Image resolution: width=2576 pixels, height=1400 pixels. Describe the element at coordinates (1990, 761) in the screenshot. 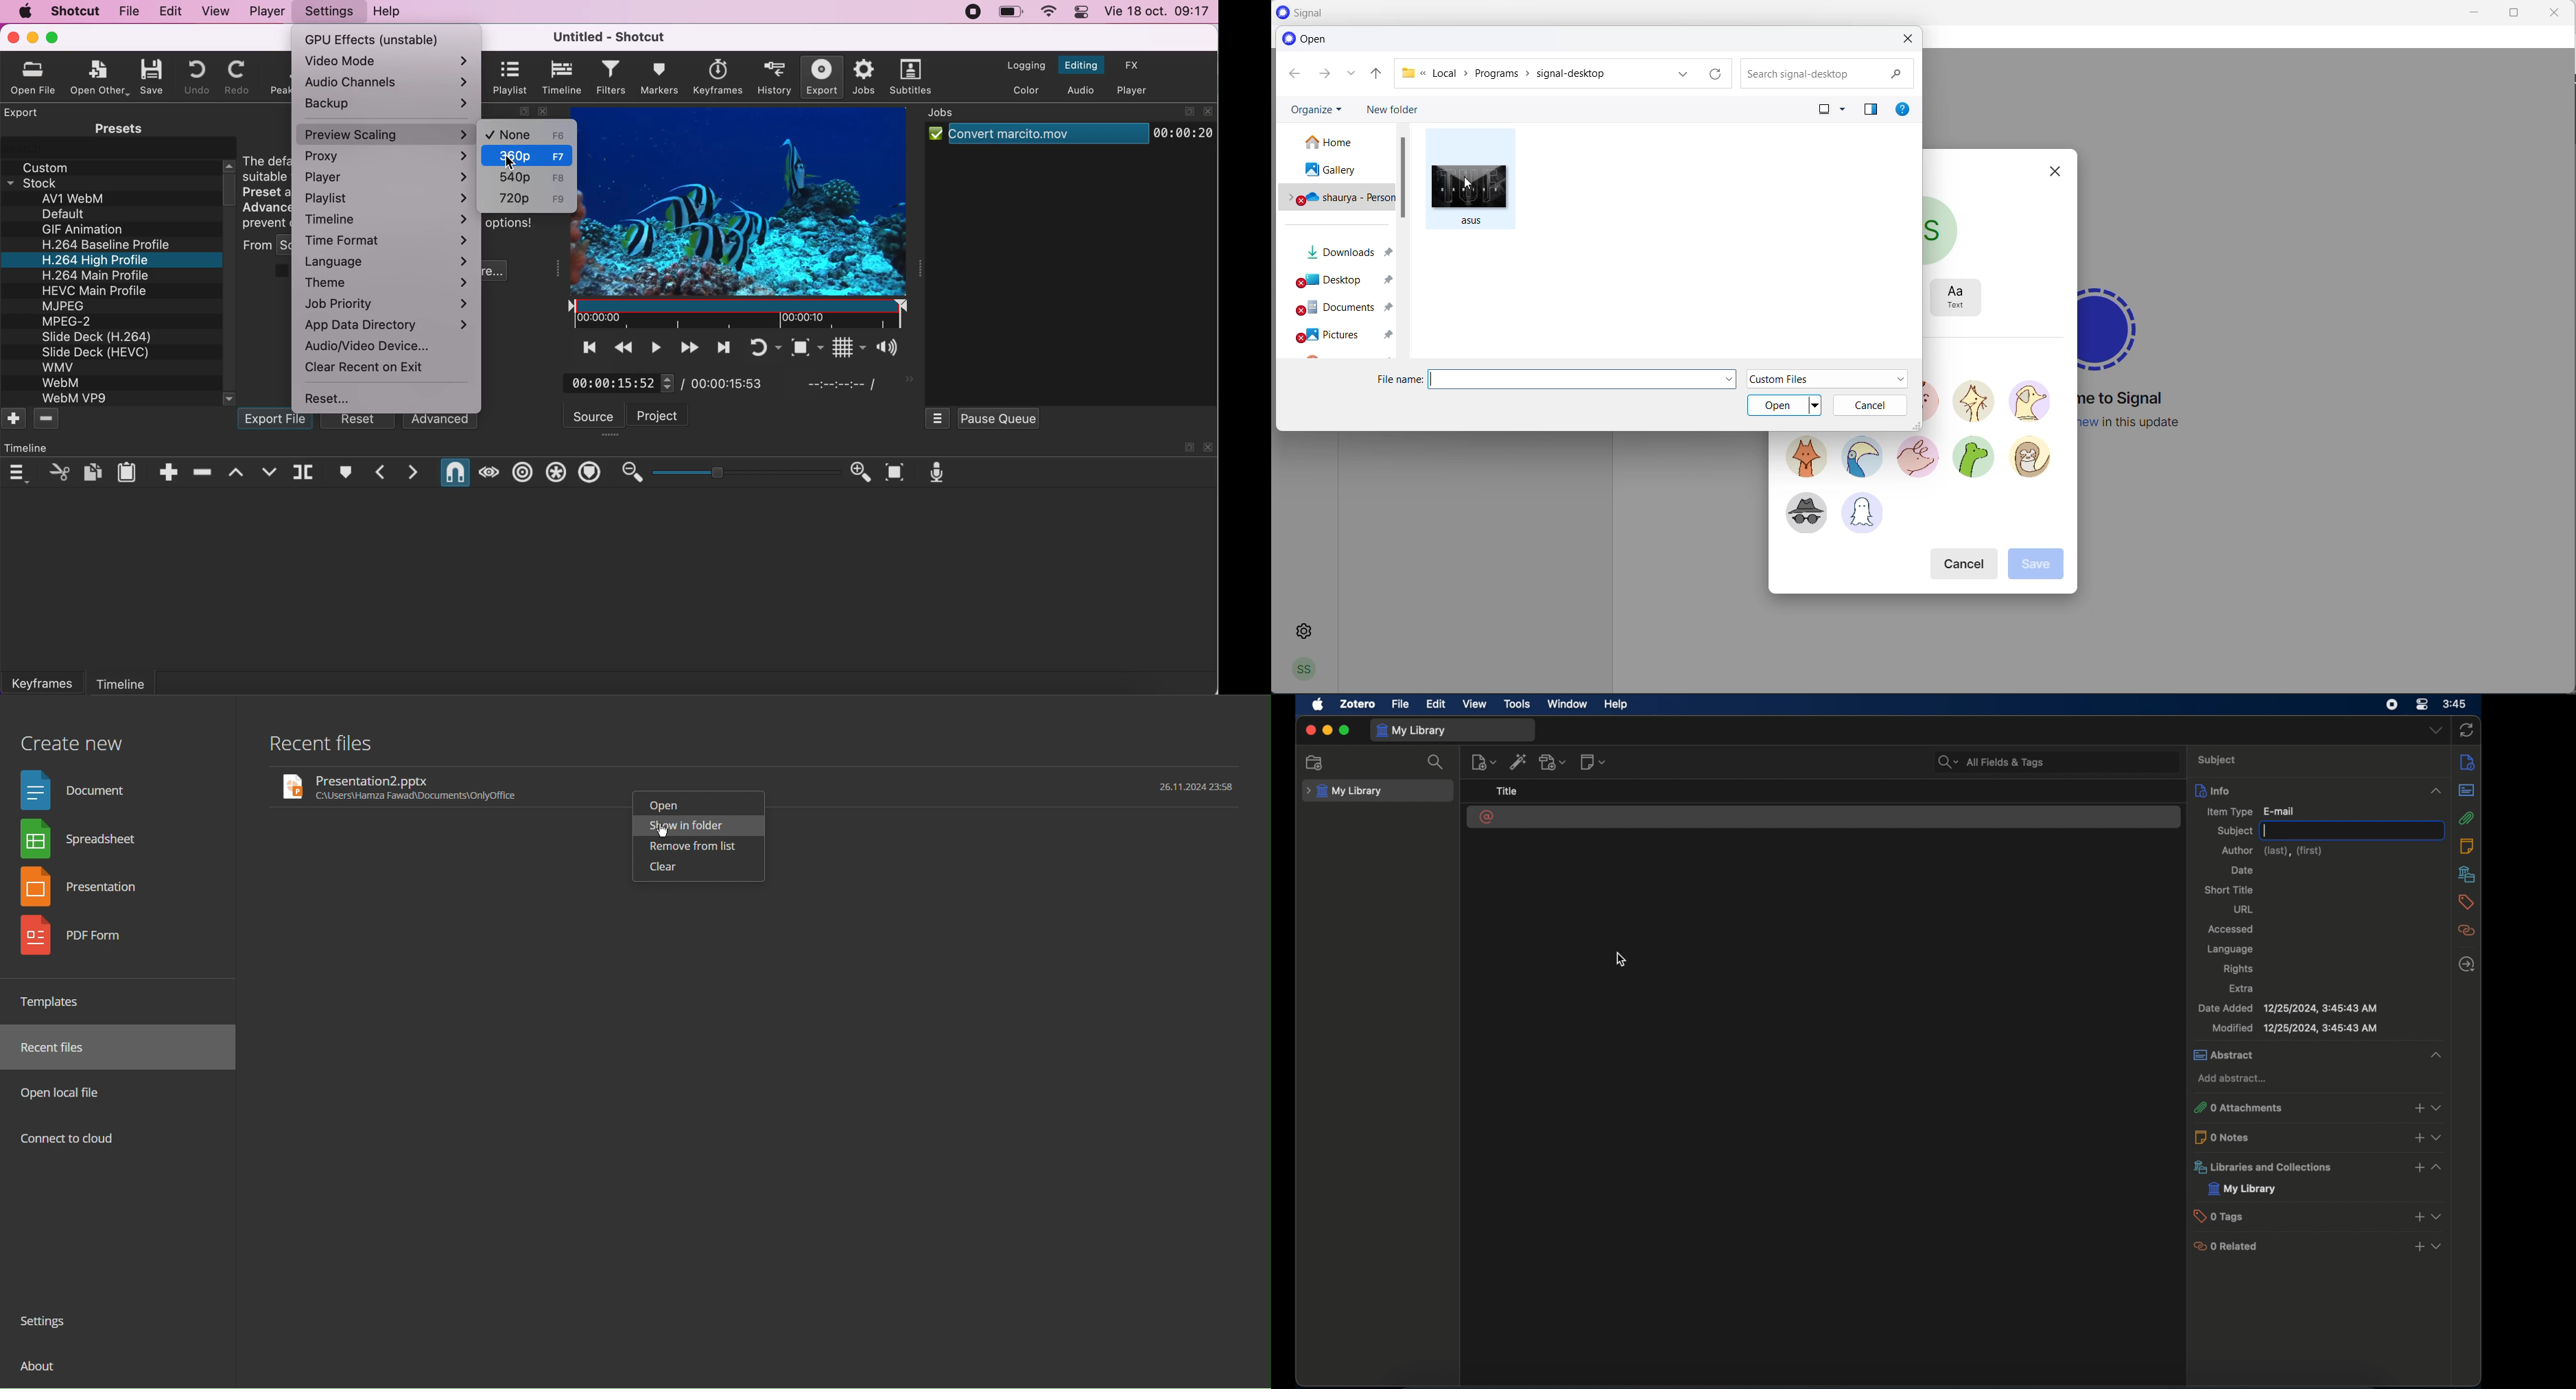

I see `search bar` at that location.